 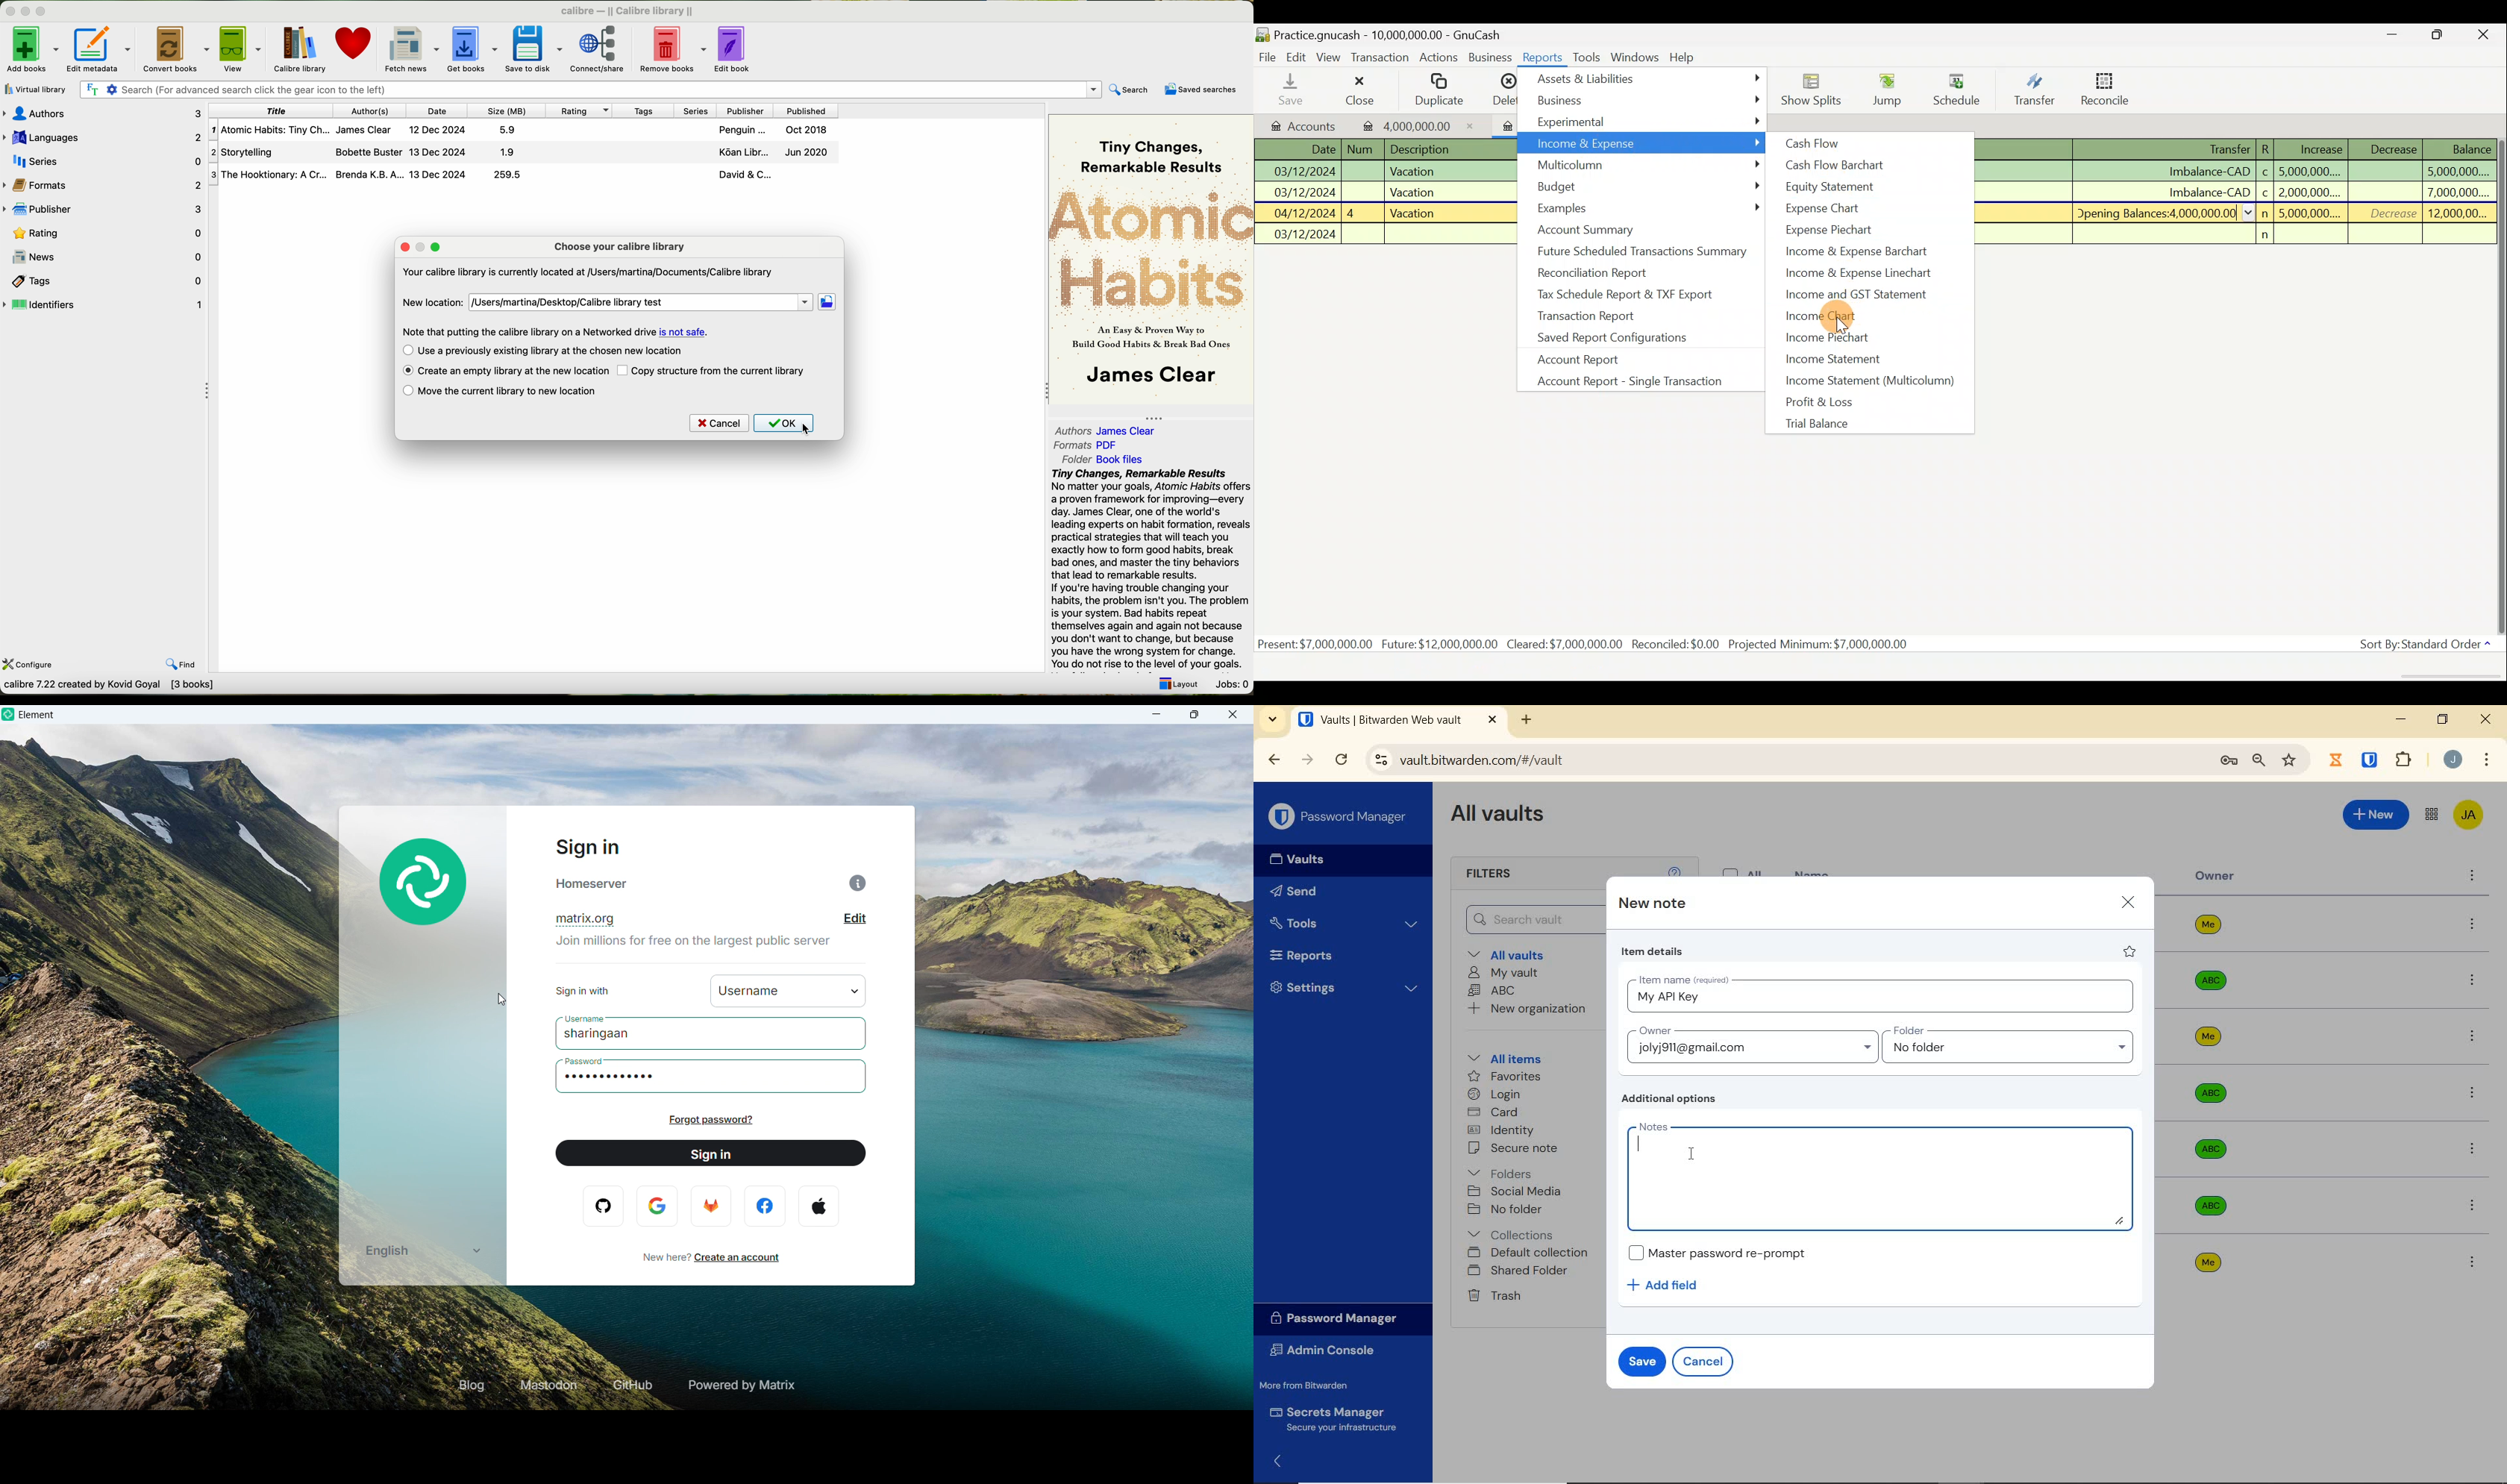 What do you see at coordinates (2032, 91) in the screenshot?
I see `Transfer` at bounding box center [2032, 91].